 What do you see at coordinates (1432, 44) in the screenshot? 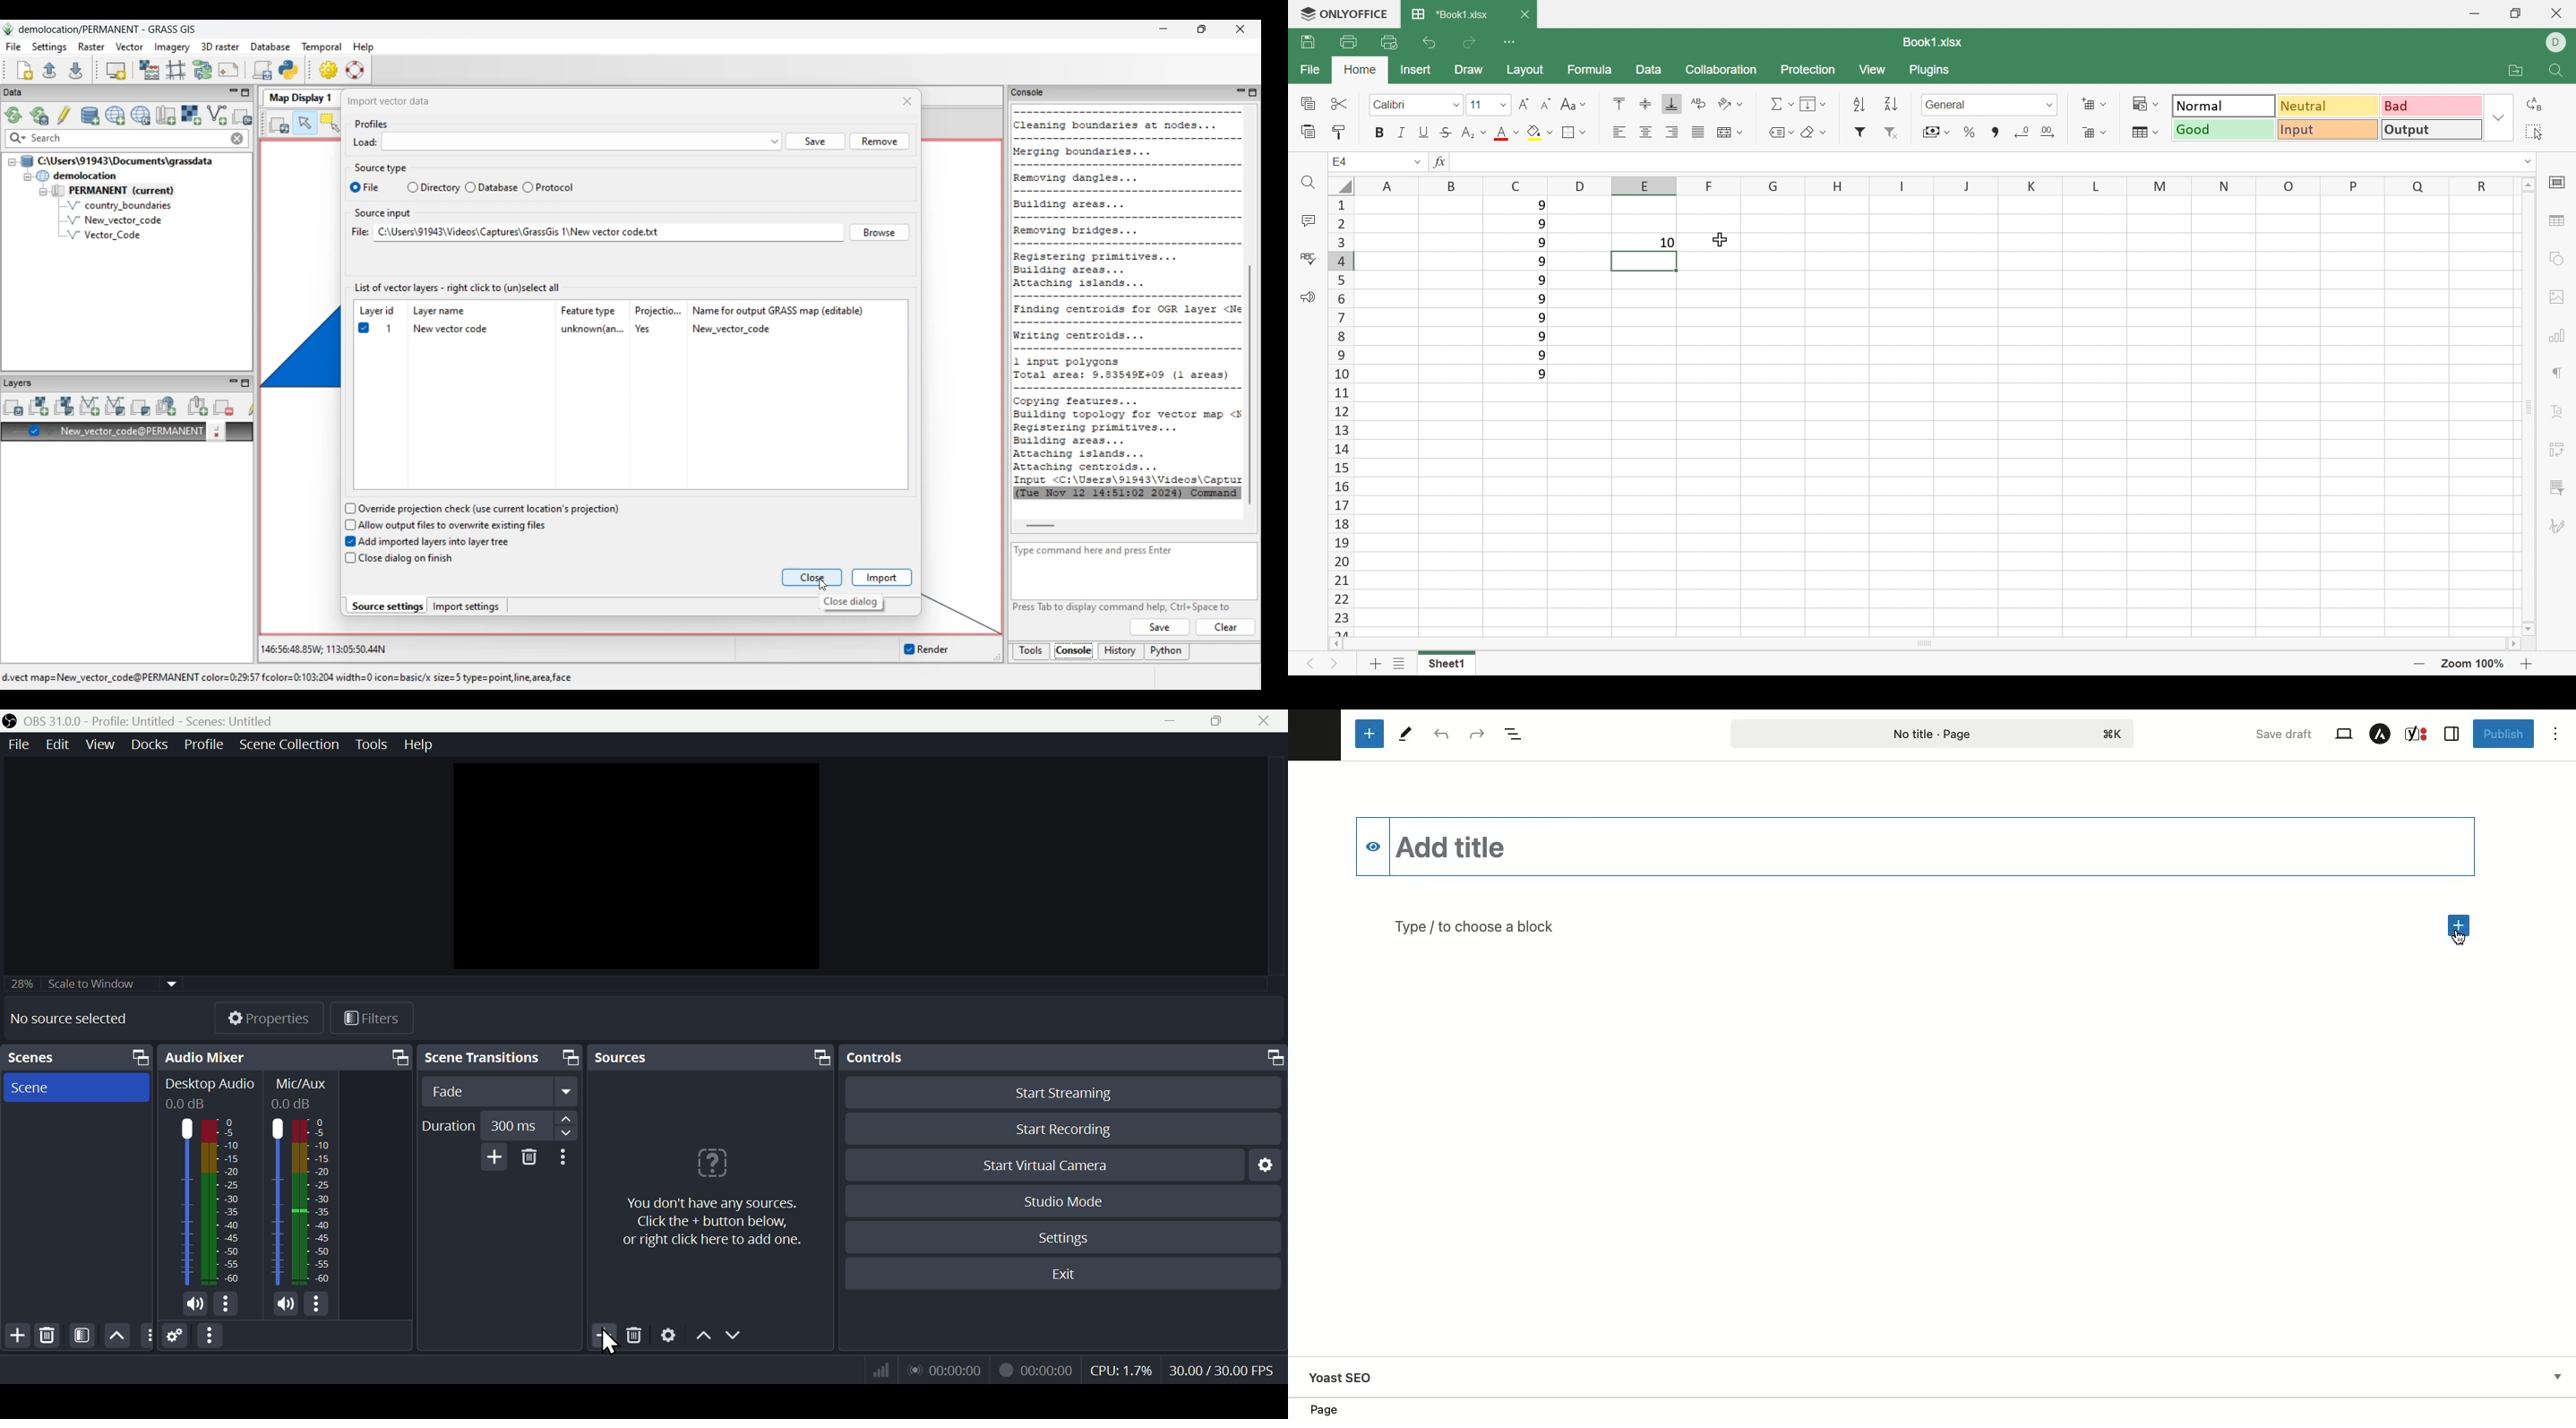
I see `Undo` at bounding box center [1432, 44].